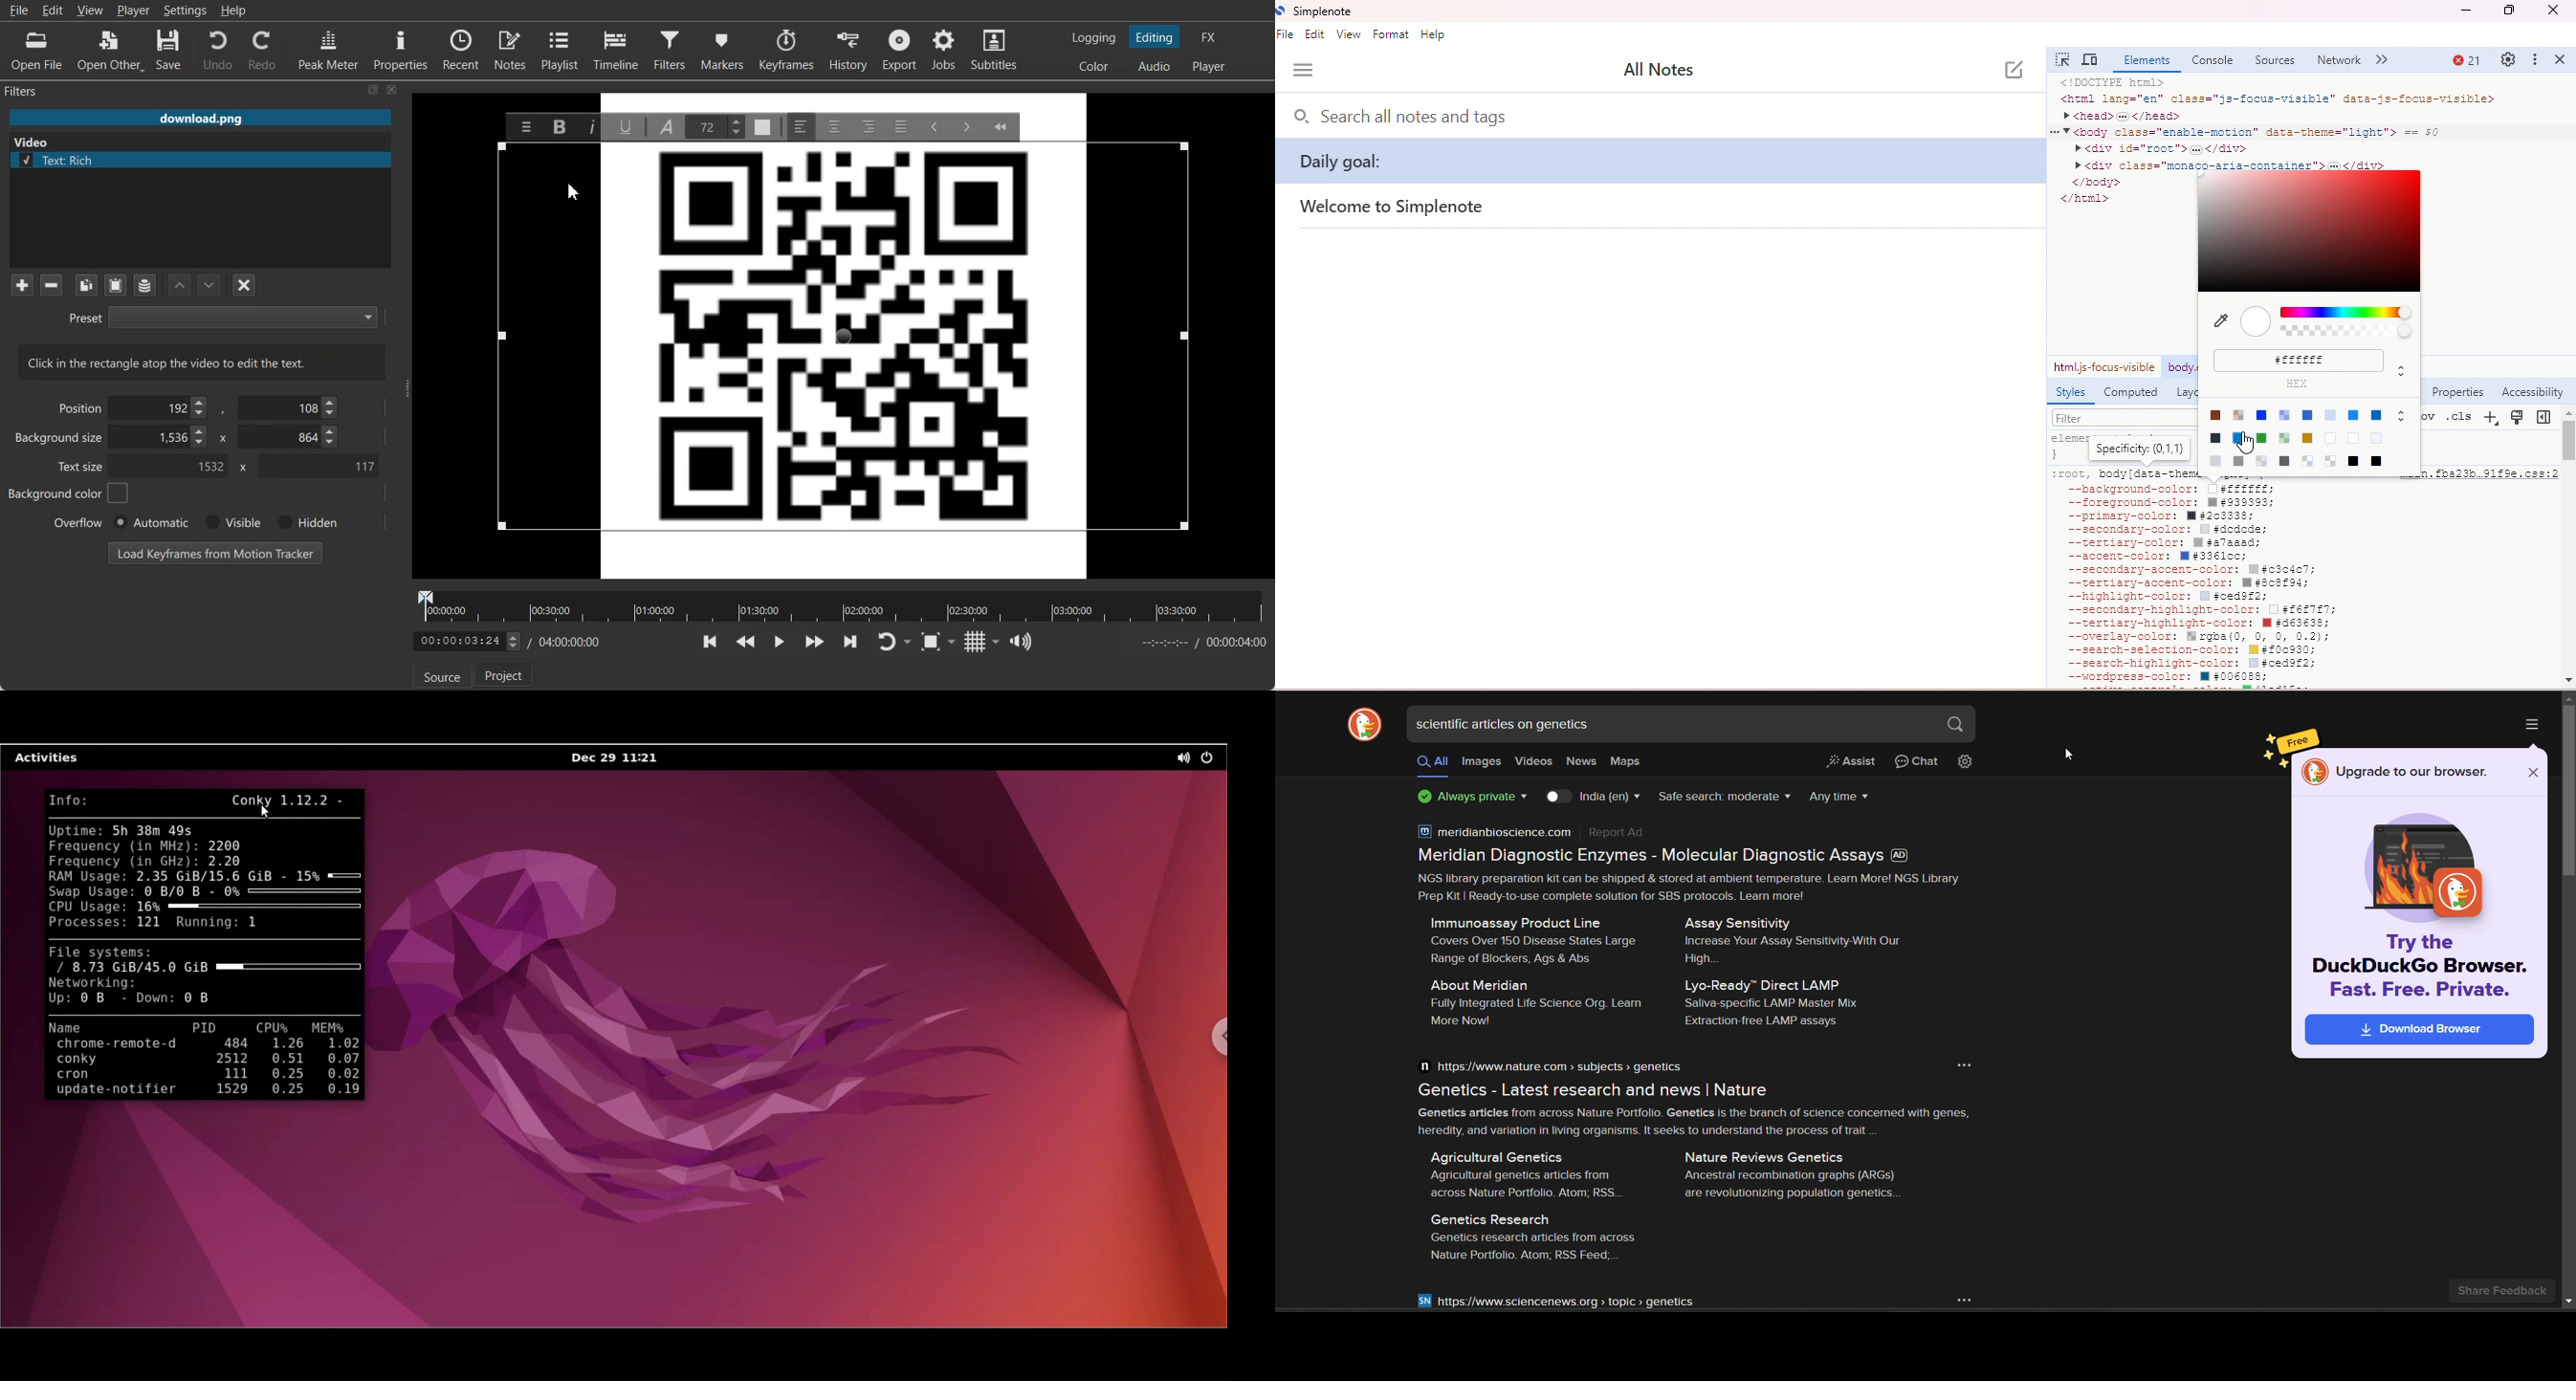 Image resolution: width=2576 pixels, height=1400 pixels. I want to click on secondary-color, so click(2162, 530).